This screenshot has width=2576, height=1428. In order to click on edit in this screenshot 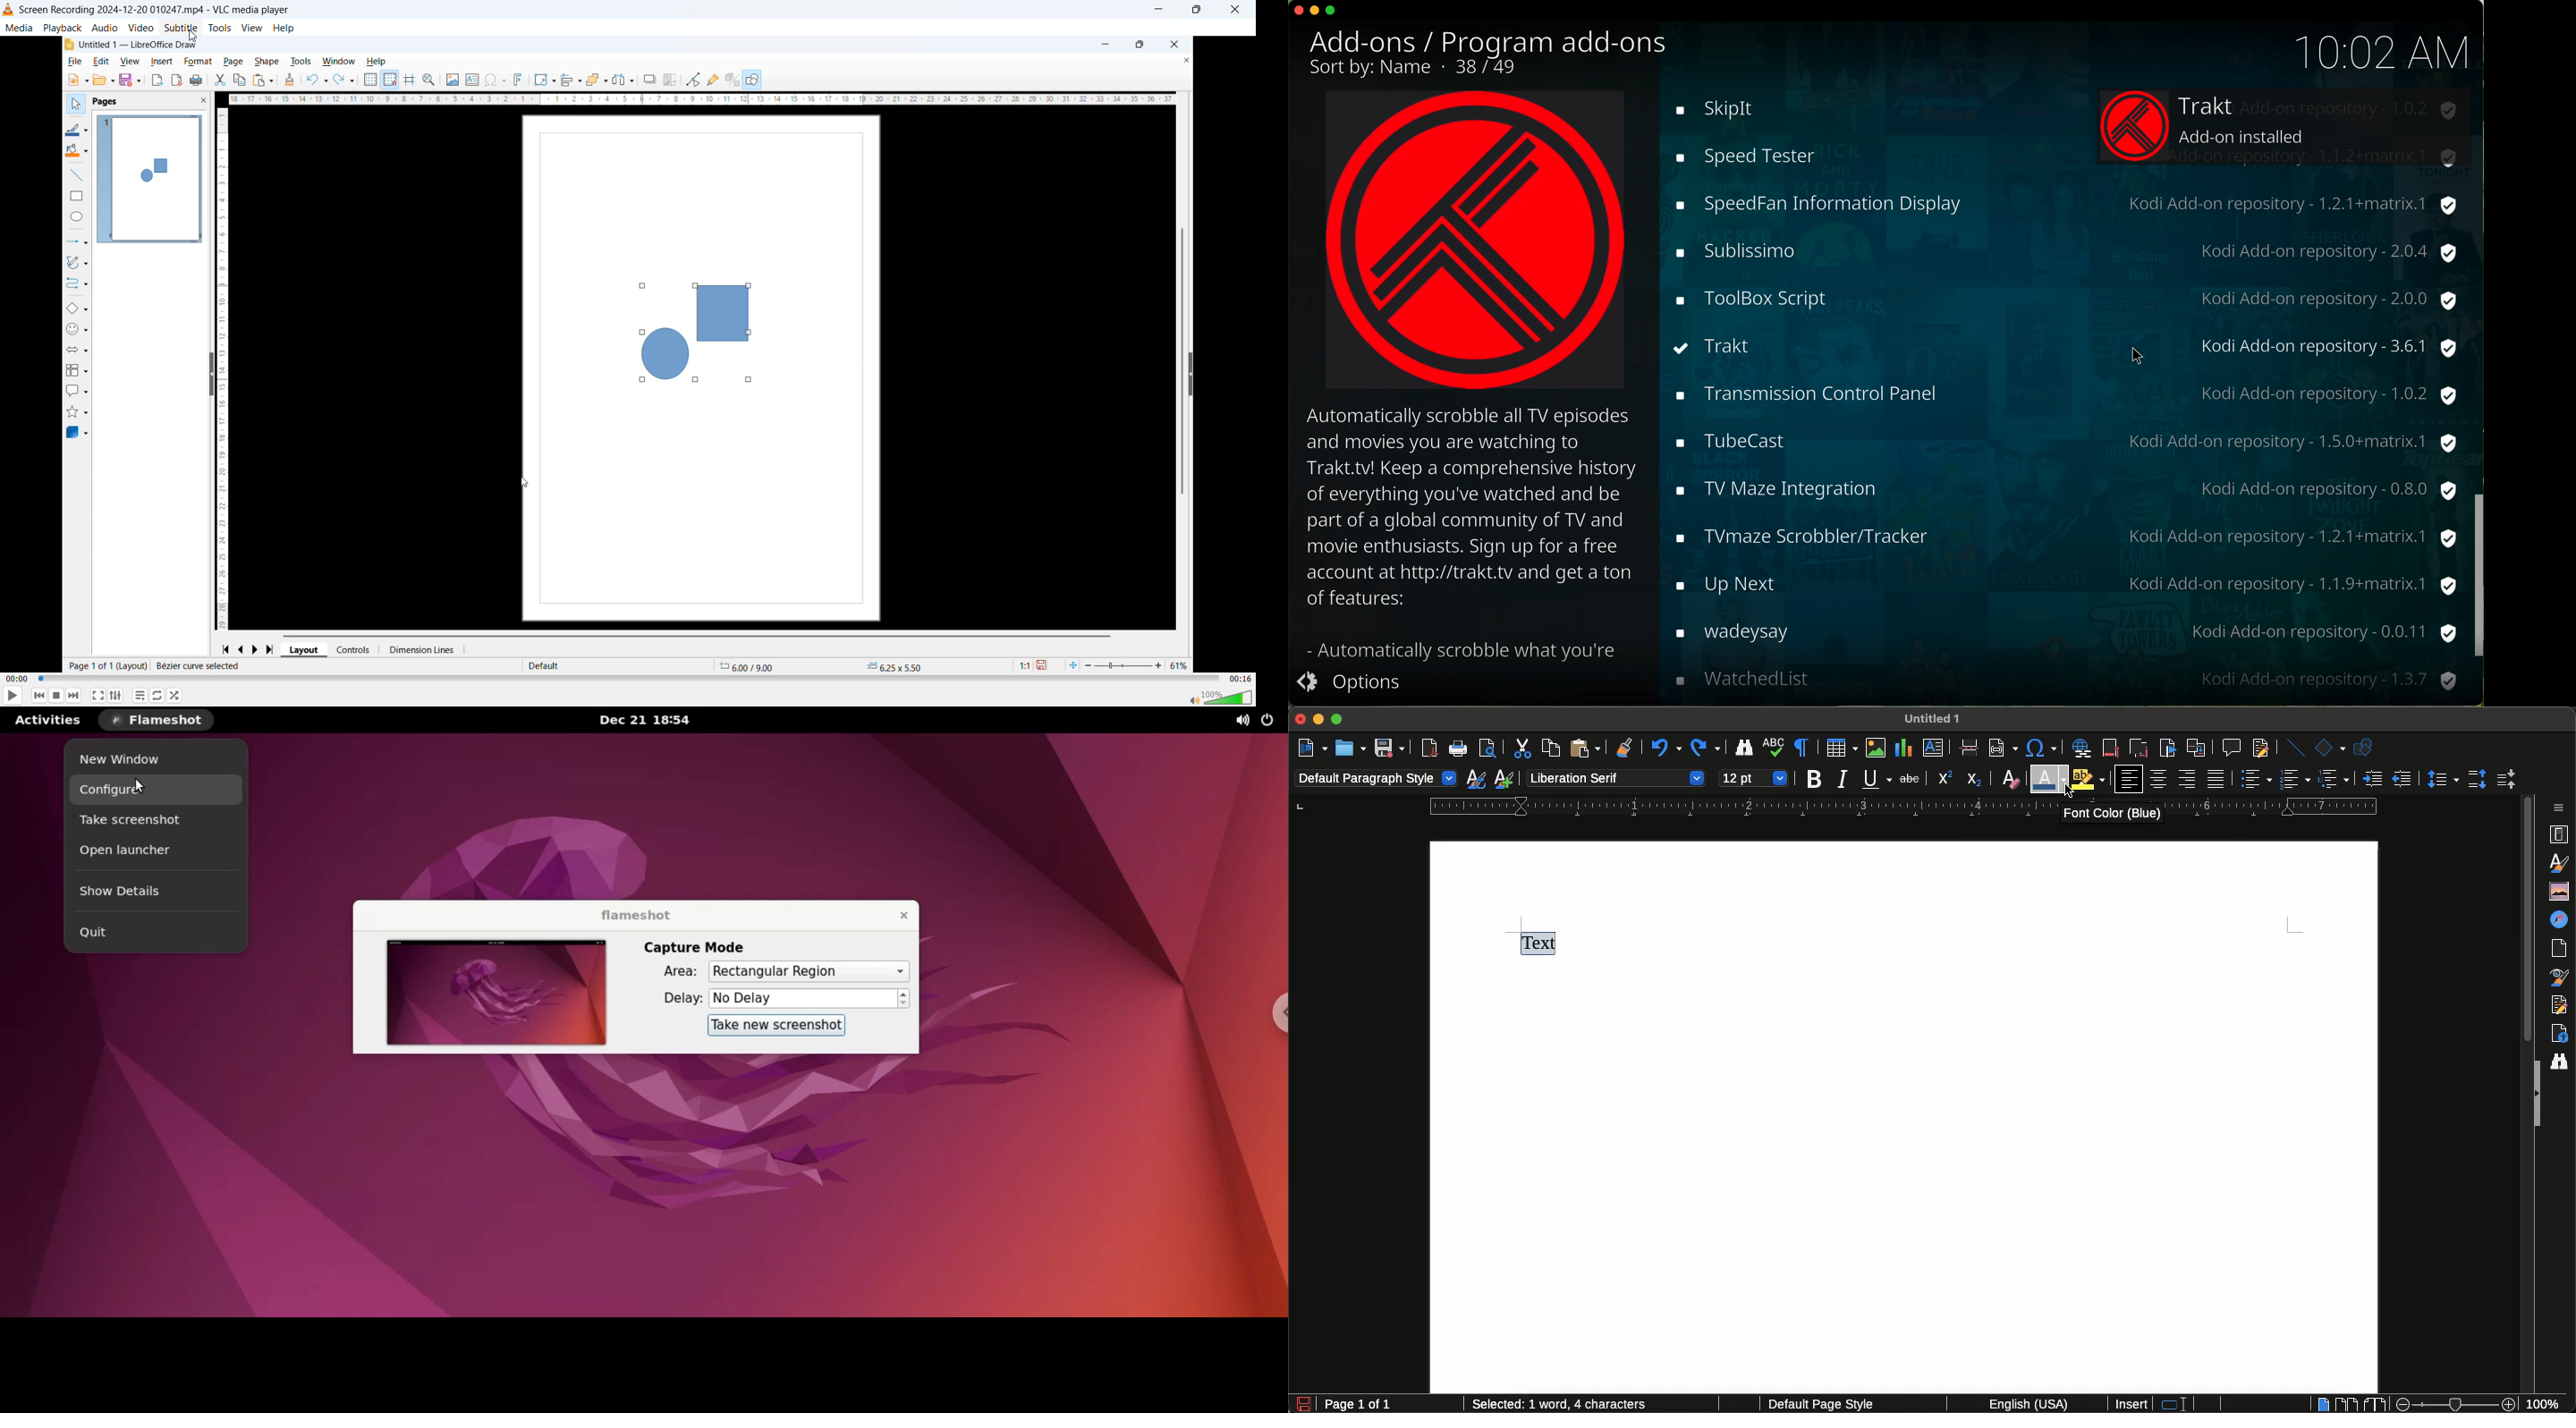, I will do `click(99, 62)`.